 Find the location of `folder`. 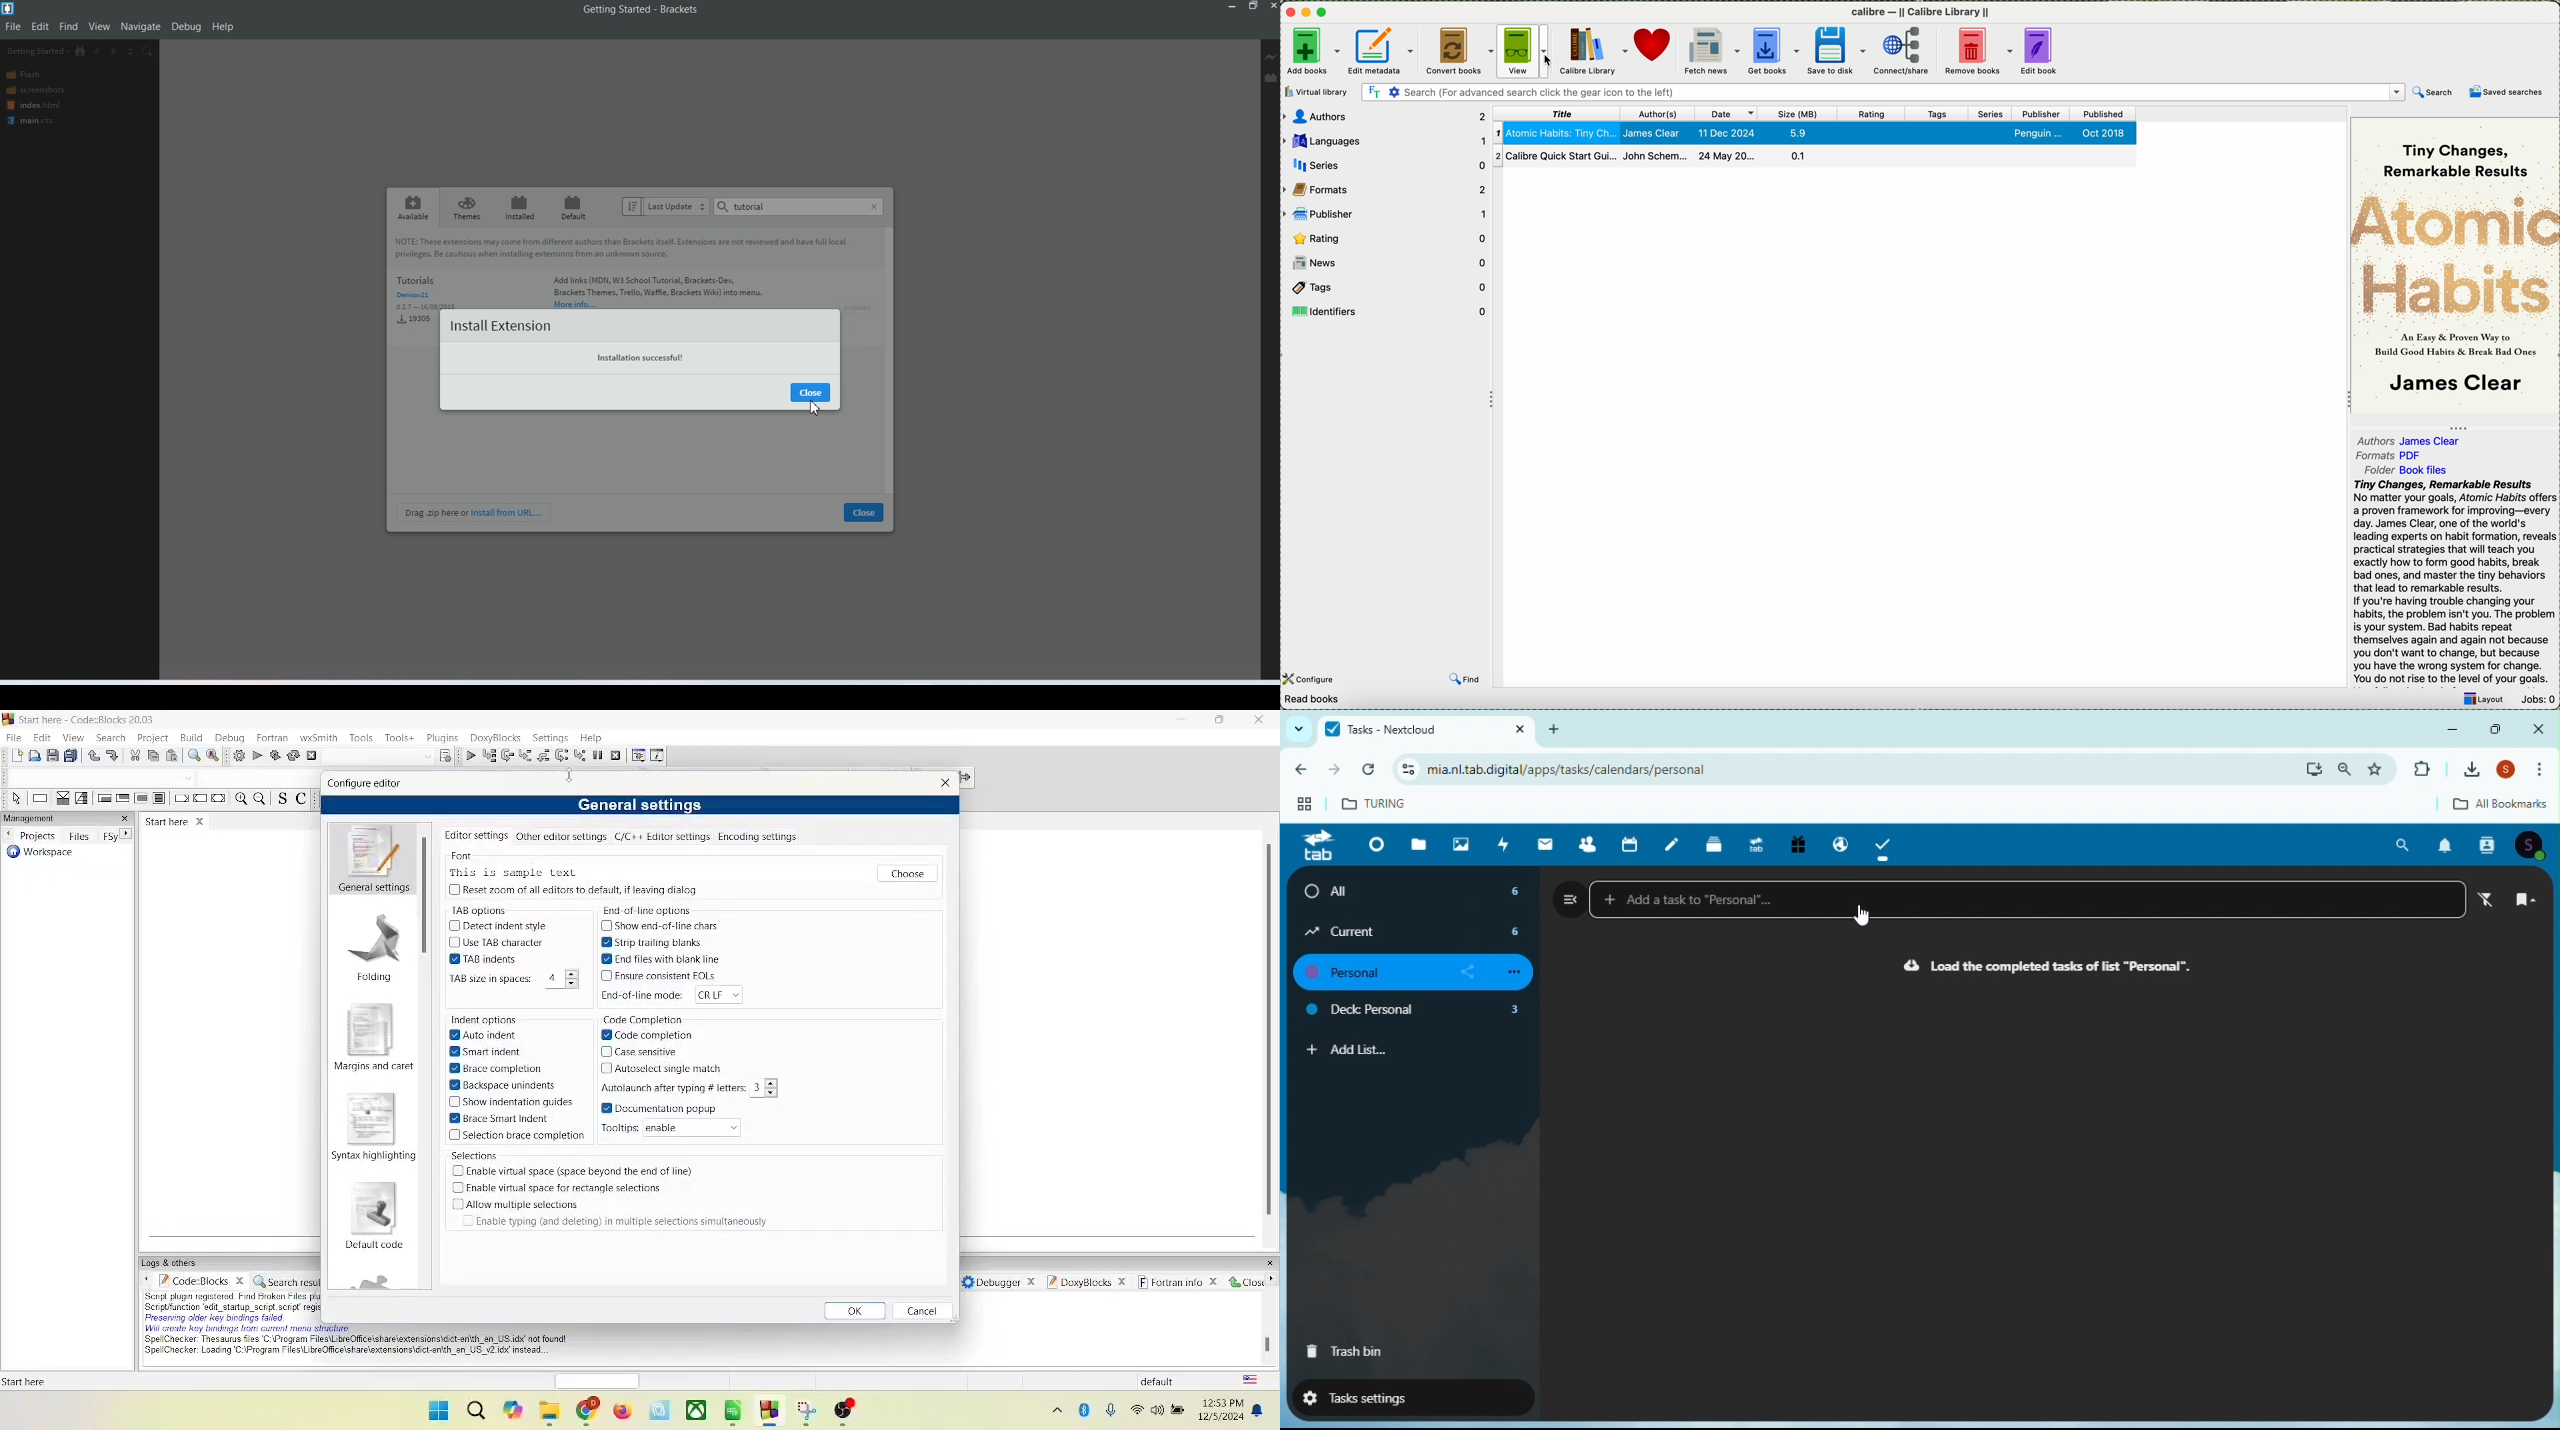

folder is located at coordinates (547, 1414).